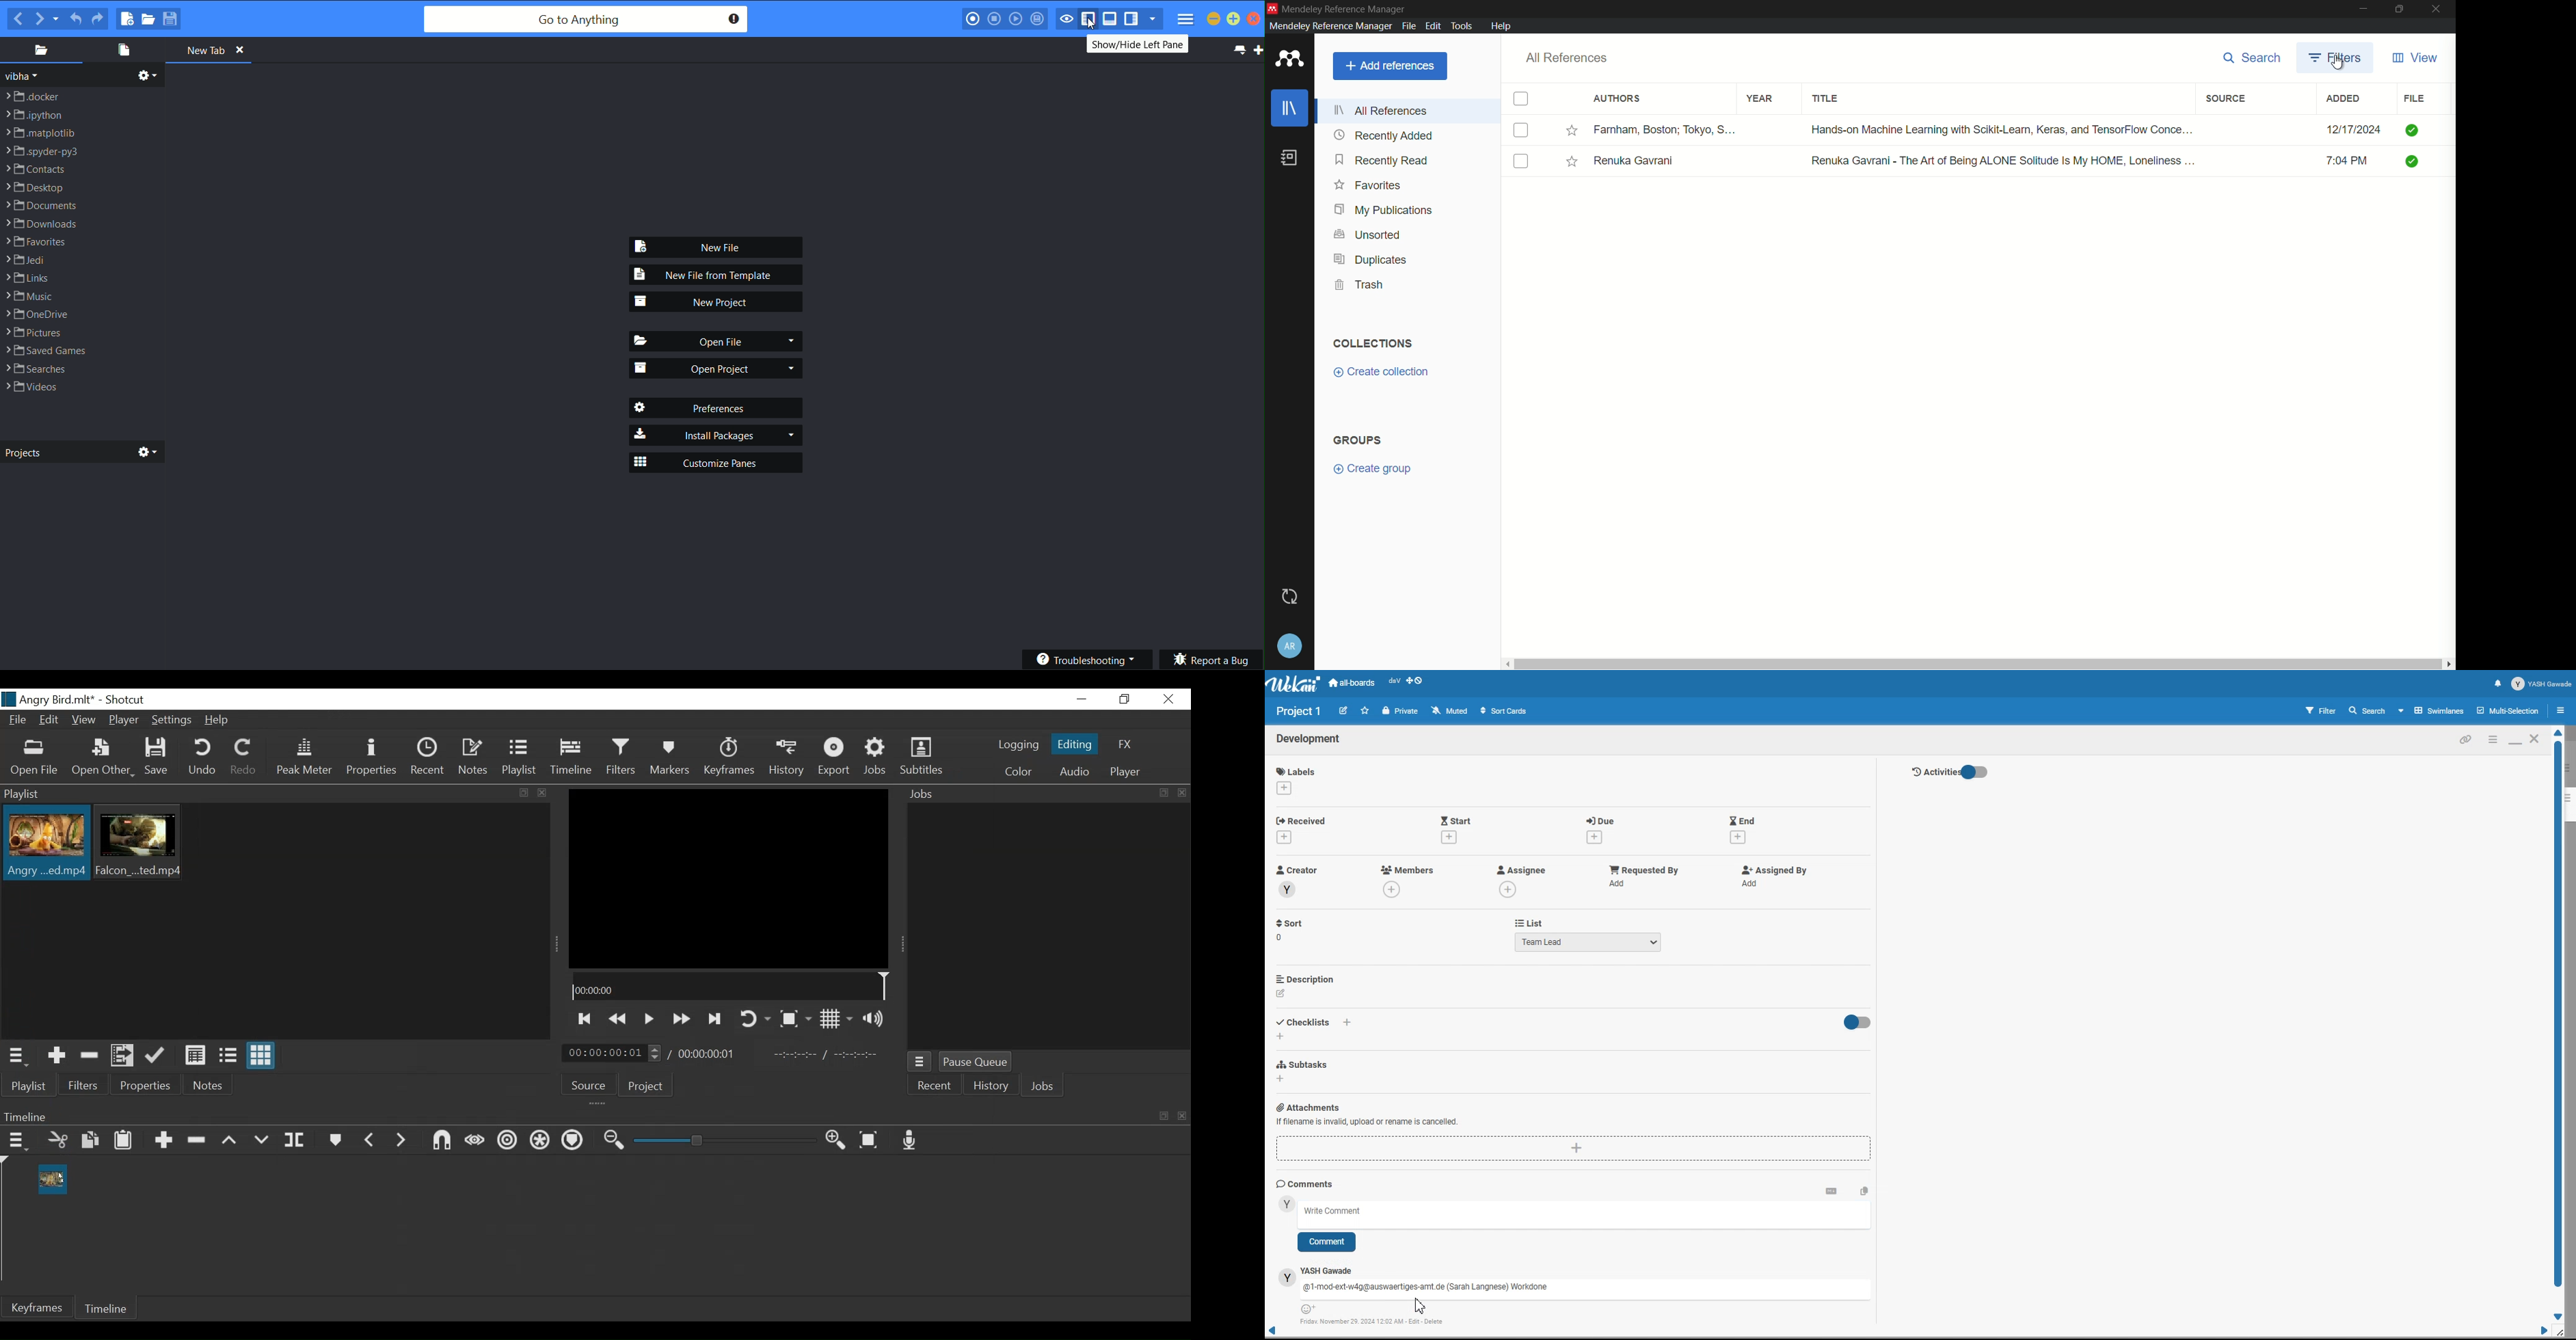 The image size is (2576, 1344). What do you see at coordinates (728, 878) in the screenshot?
I see `Media Viewer` at bounding box center [728, 878].